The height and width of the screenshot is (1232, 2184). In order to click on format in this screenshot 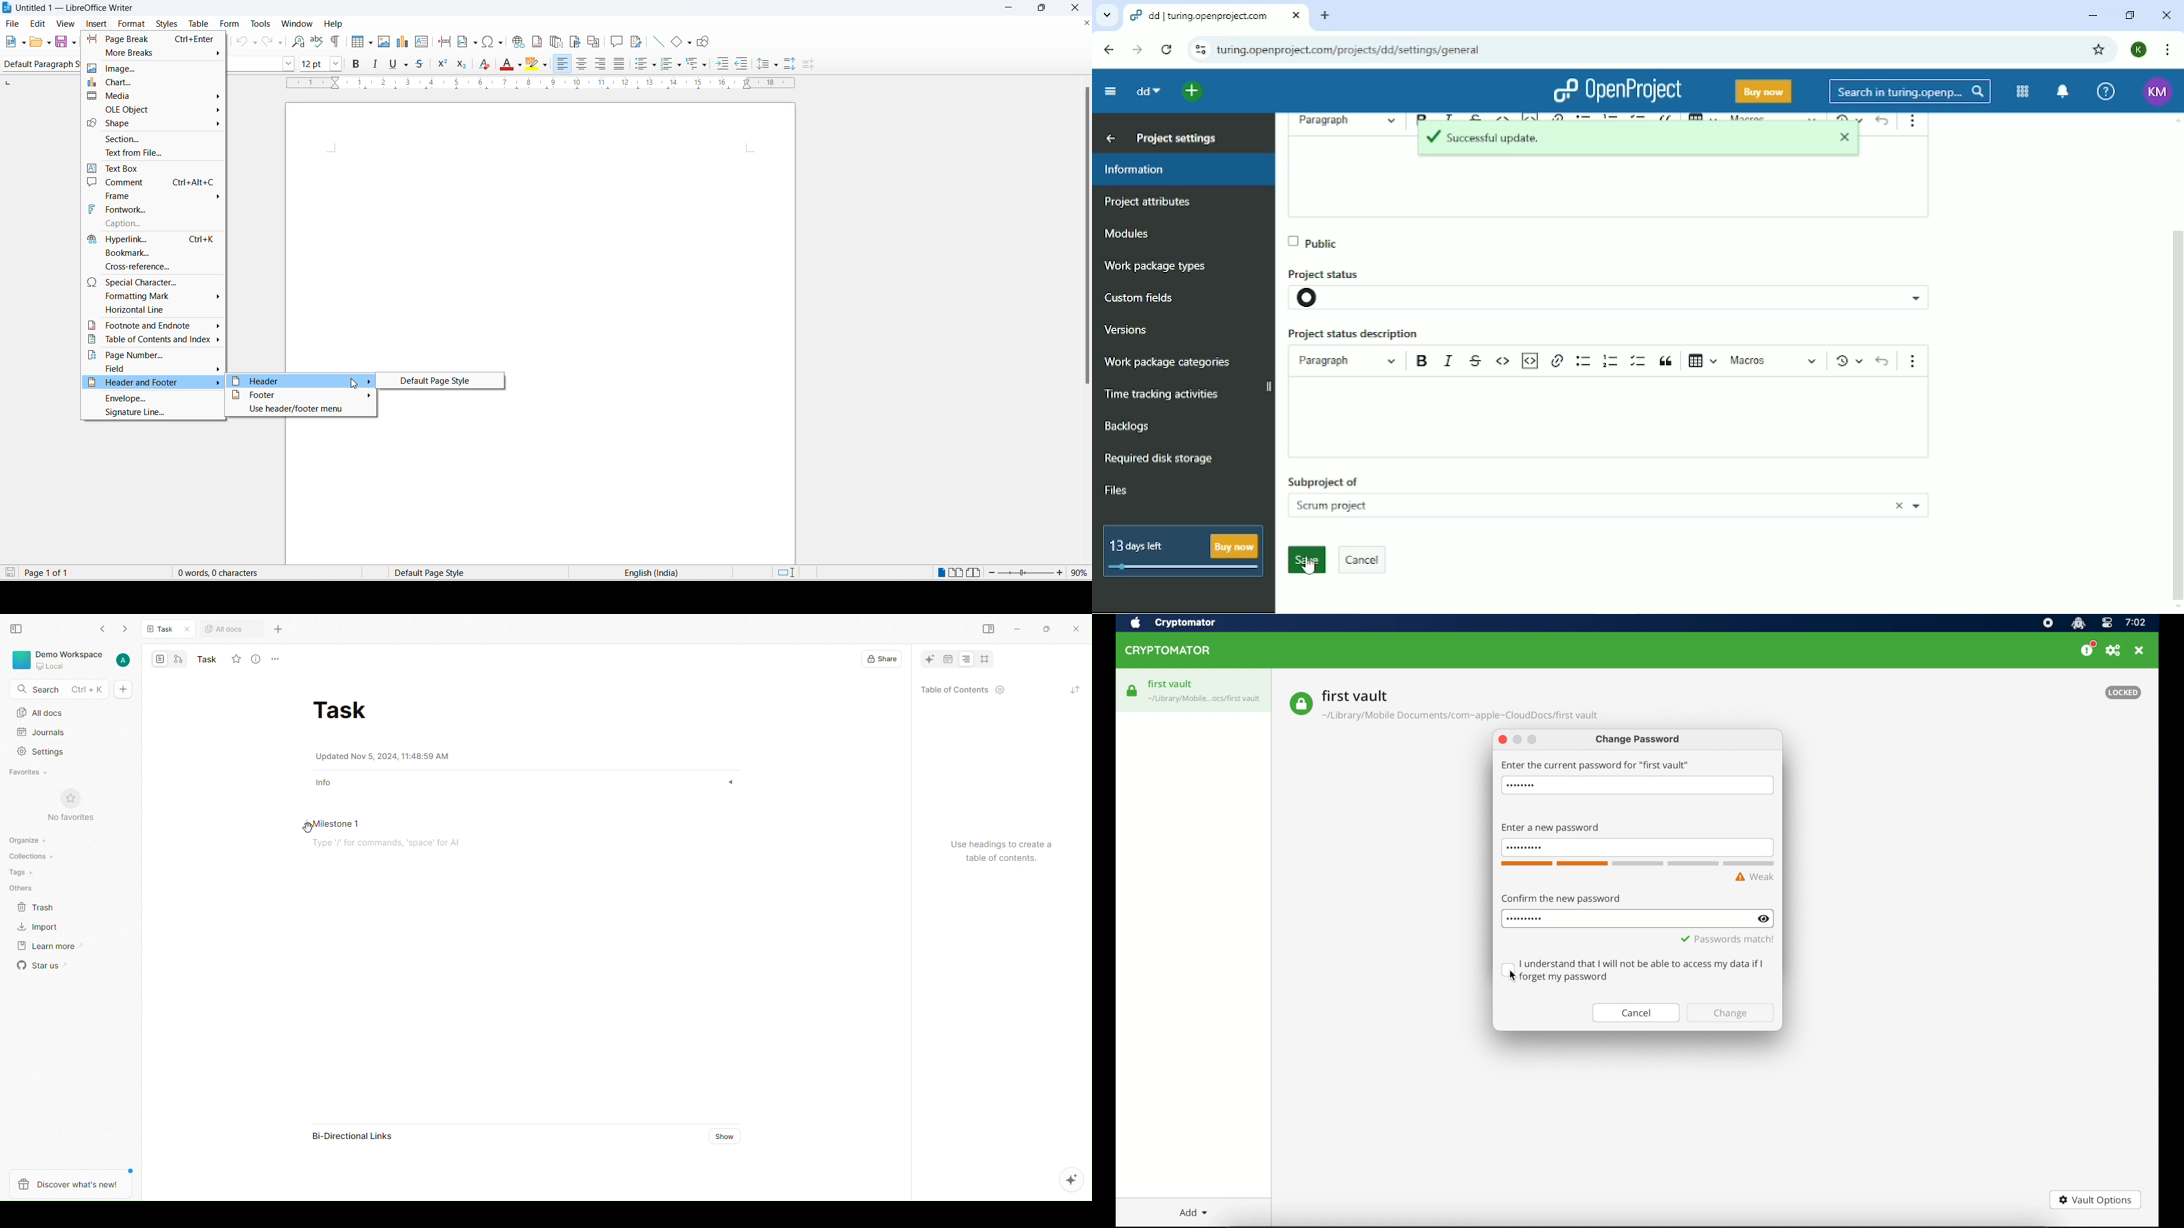, I will do `click(132, 23)`.